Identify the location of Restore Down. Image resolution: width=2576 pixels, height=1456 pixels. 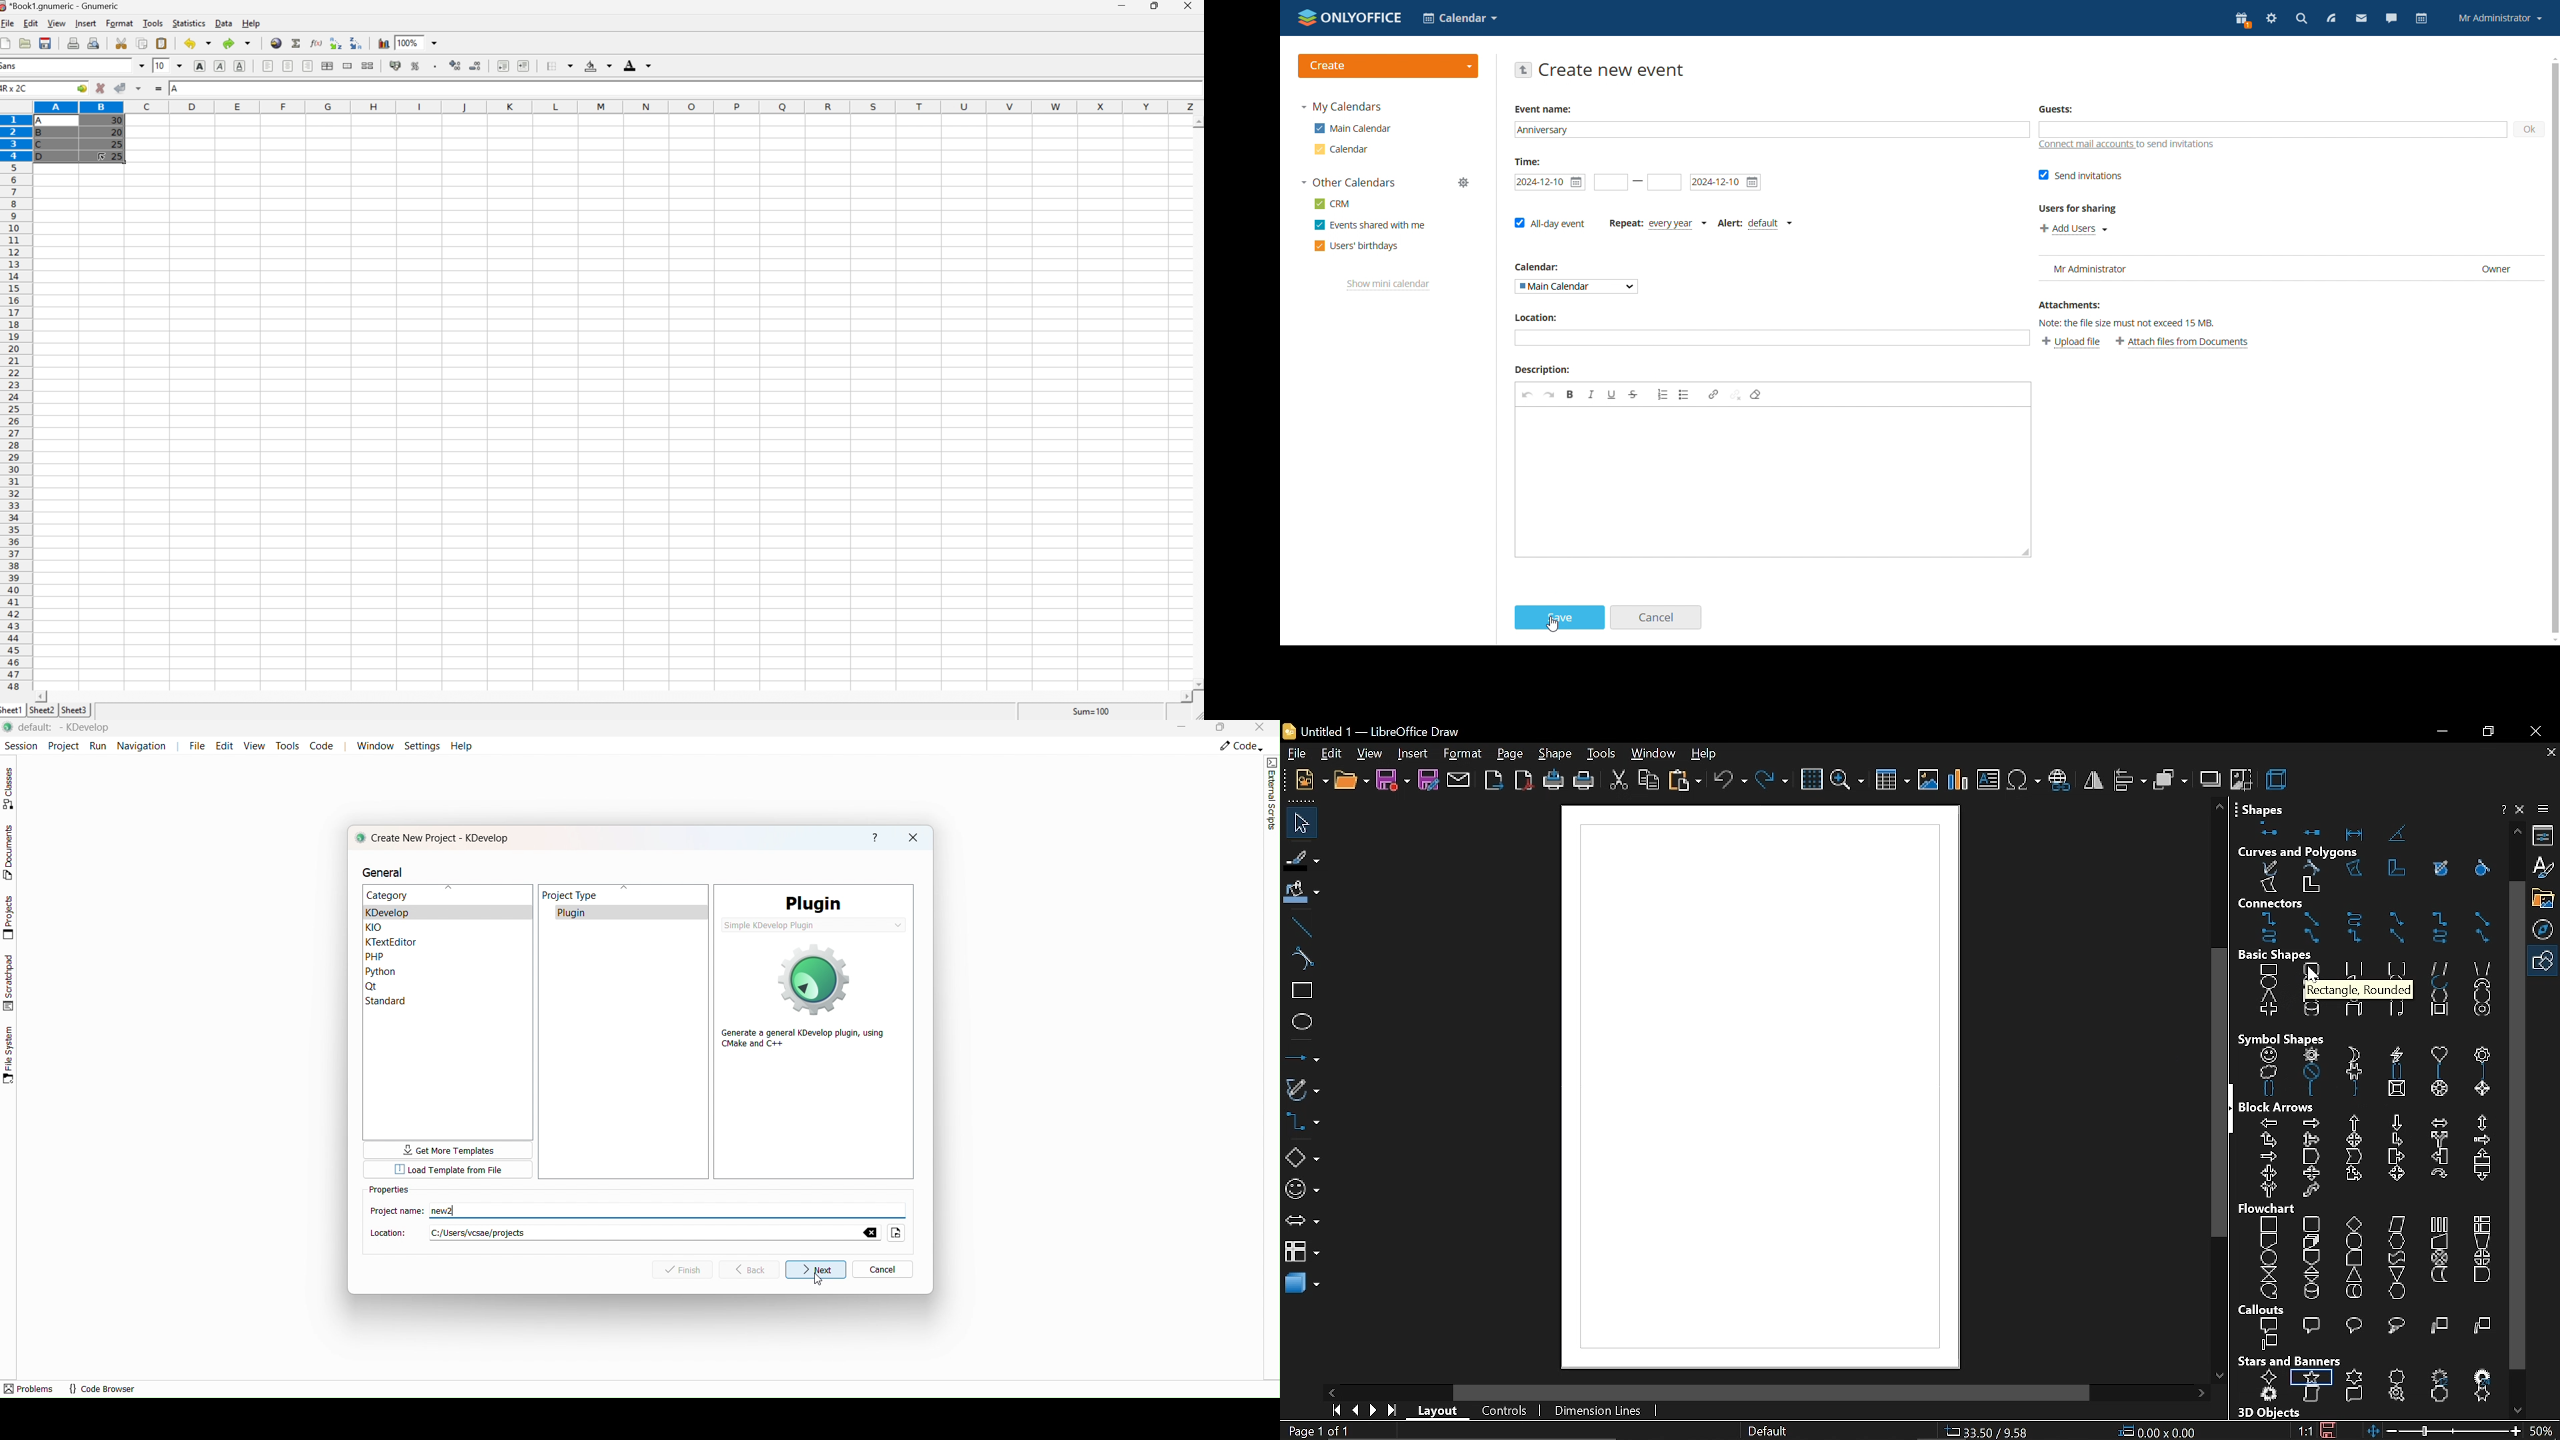
(1157, 5).